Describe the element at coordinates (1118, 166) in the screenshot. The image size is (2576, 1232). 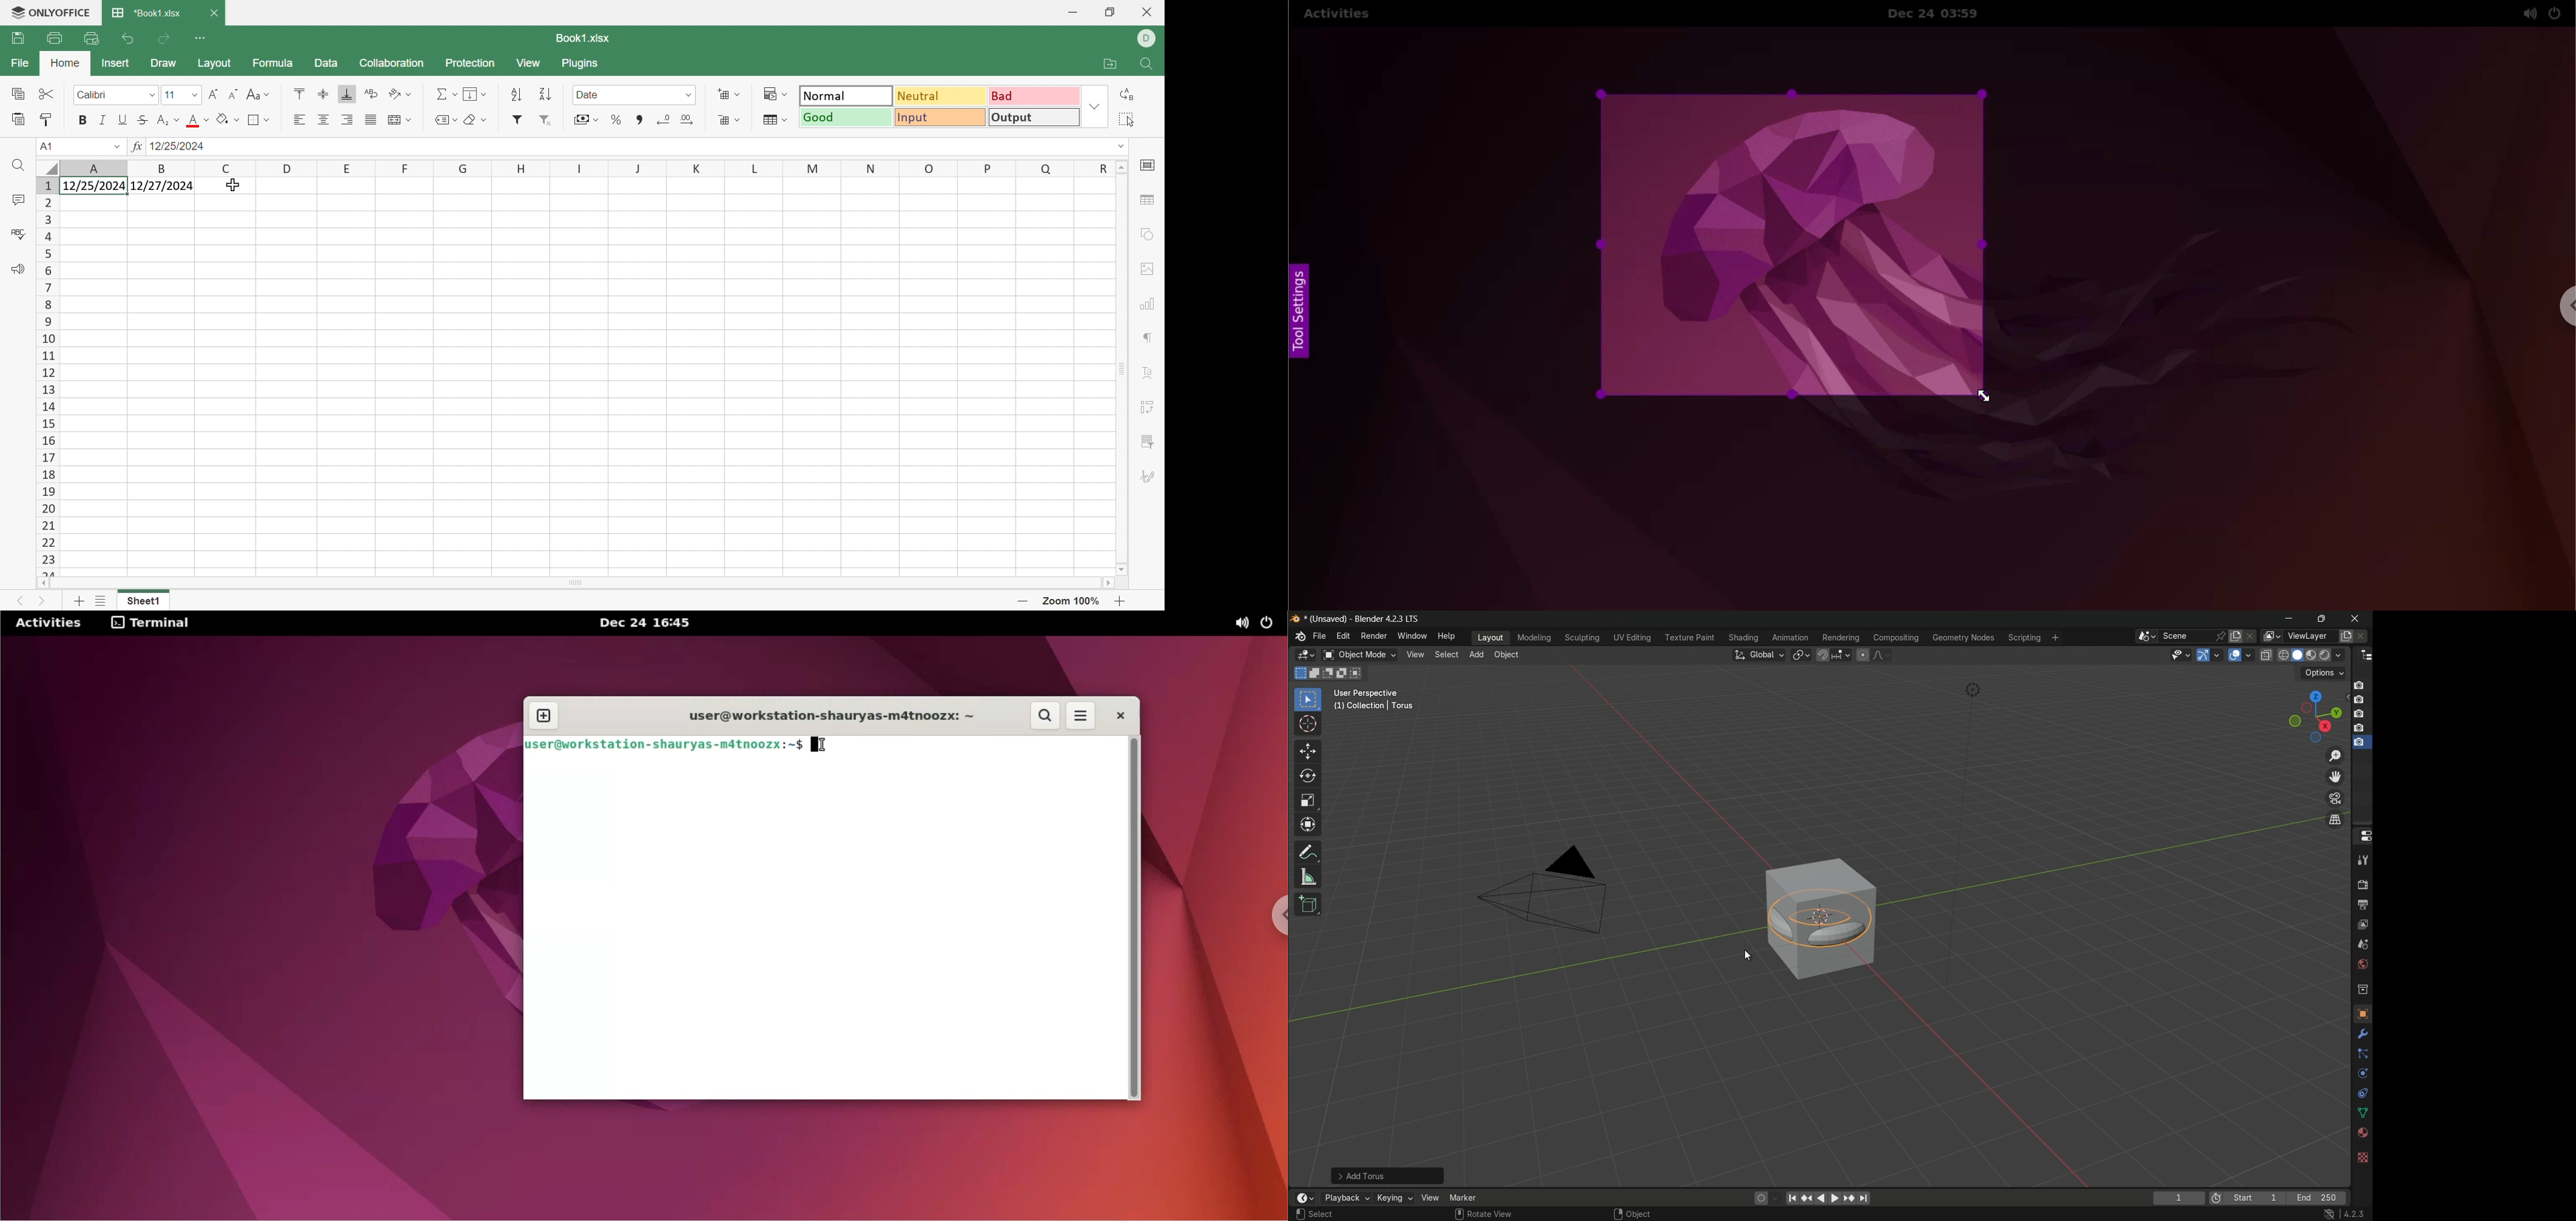
I see `Scroll Up` at that location.